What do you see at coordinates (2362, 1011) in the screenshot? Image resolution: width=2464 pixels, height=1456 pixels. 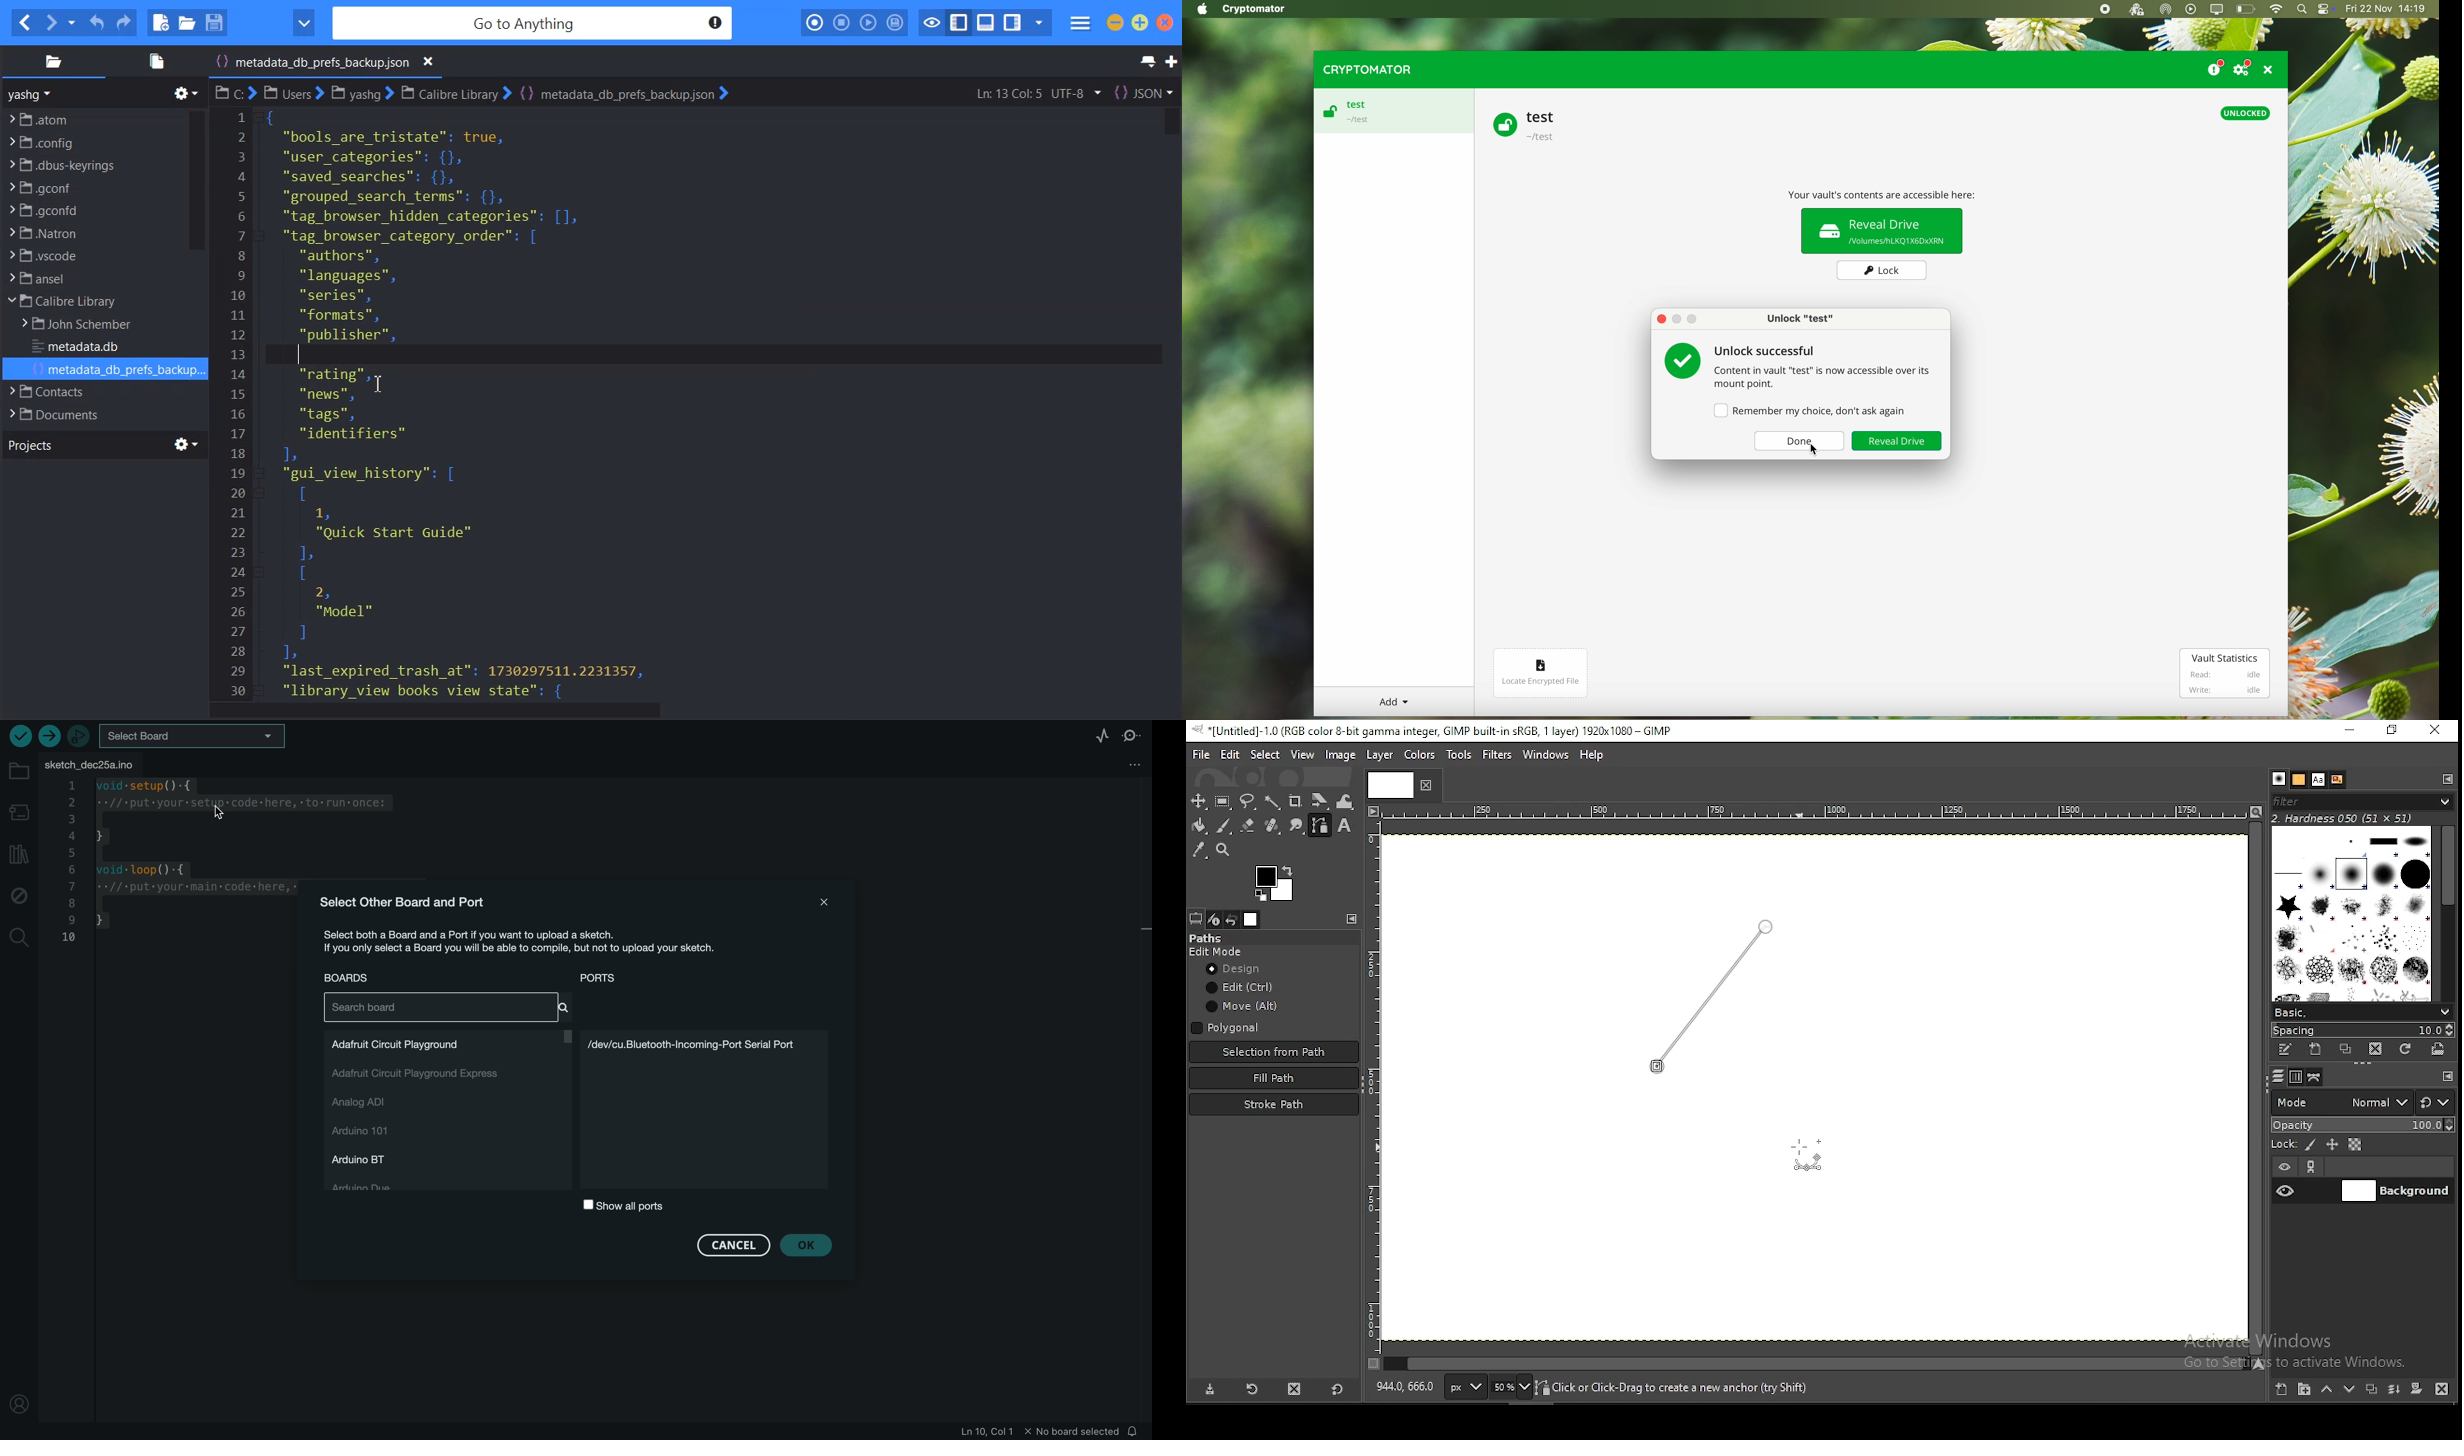 I see `brush presets` at bounding box center [2362, 1011].